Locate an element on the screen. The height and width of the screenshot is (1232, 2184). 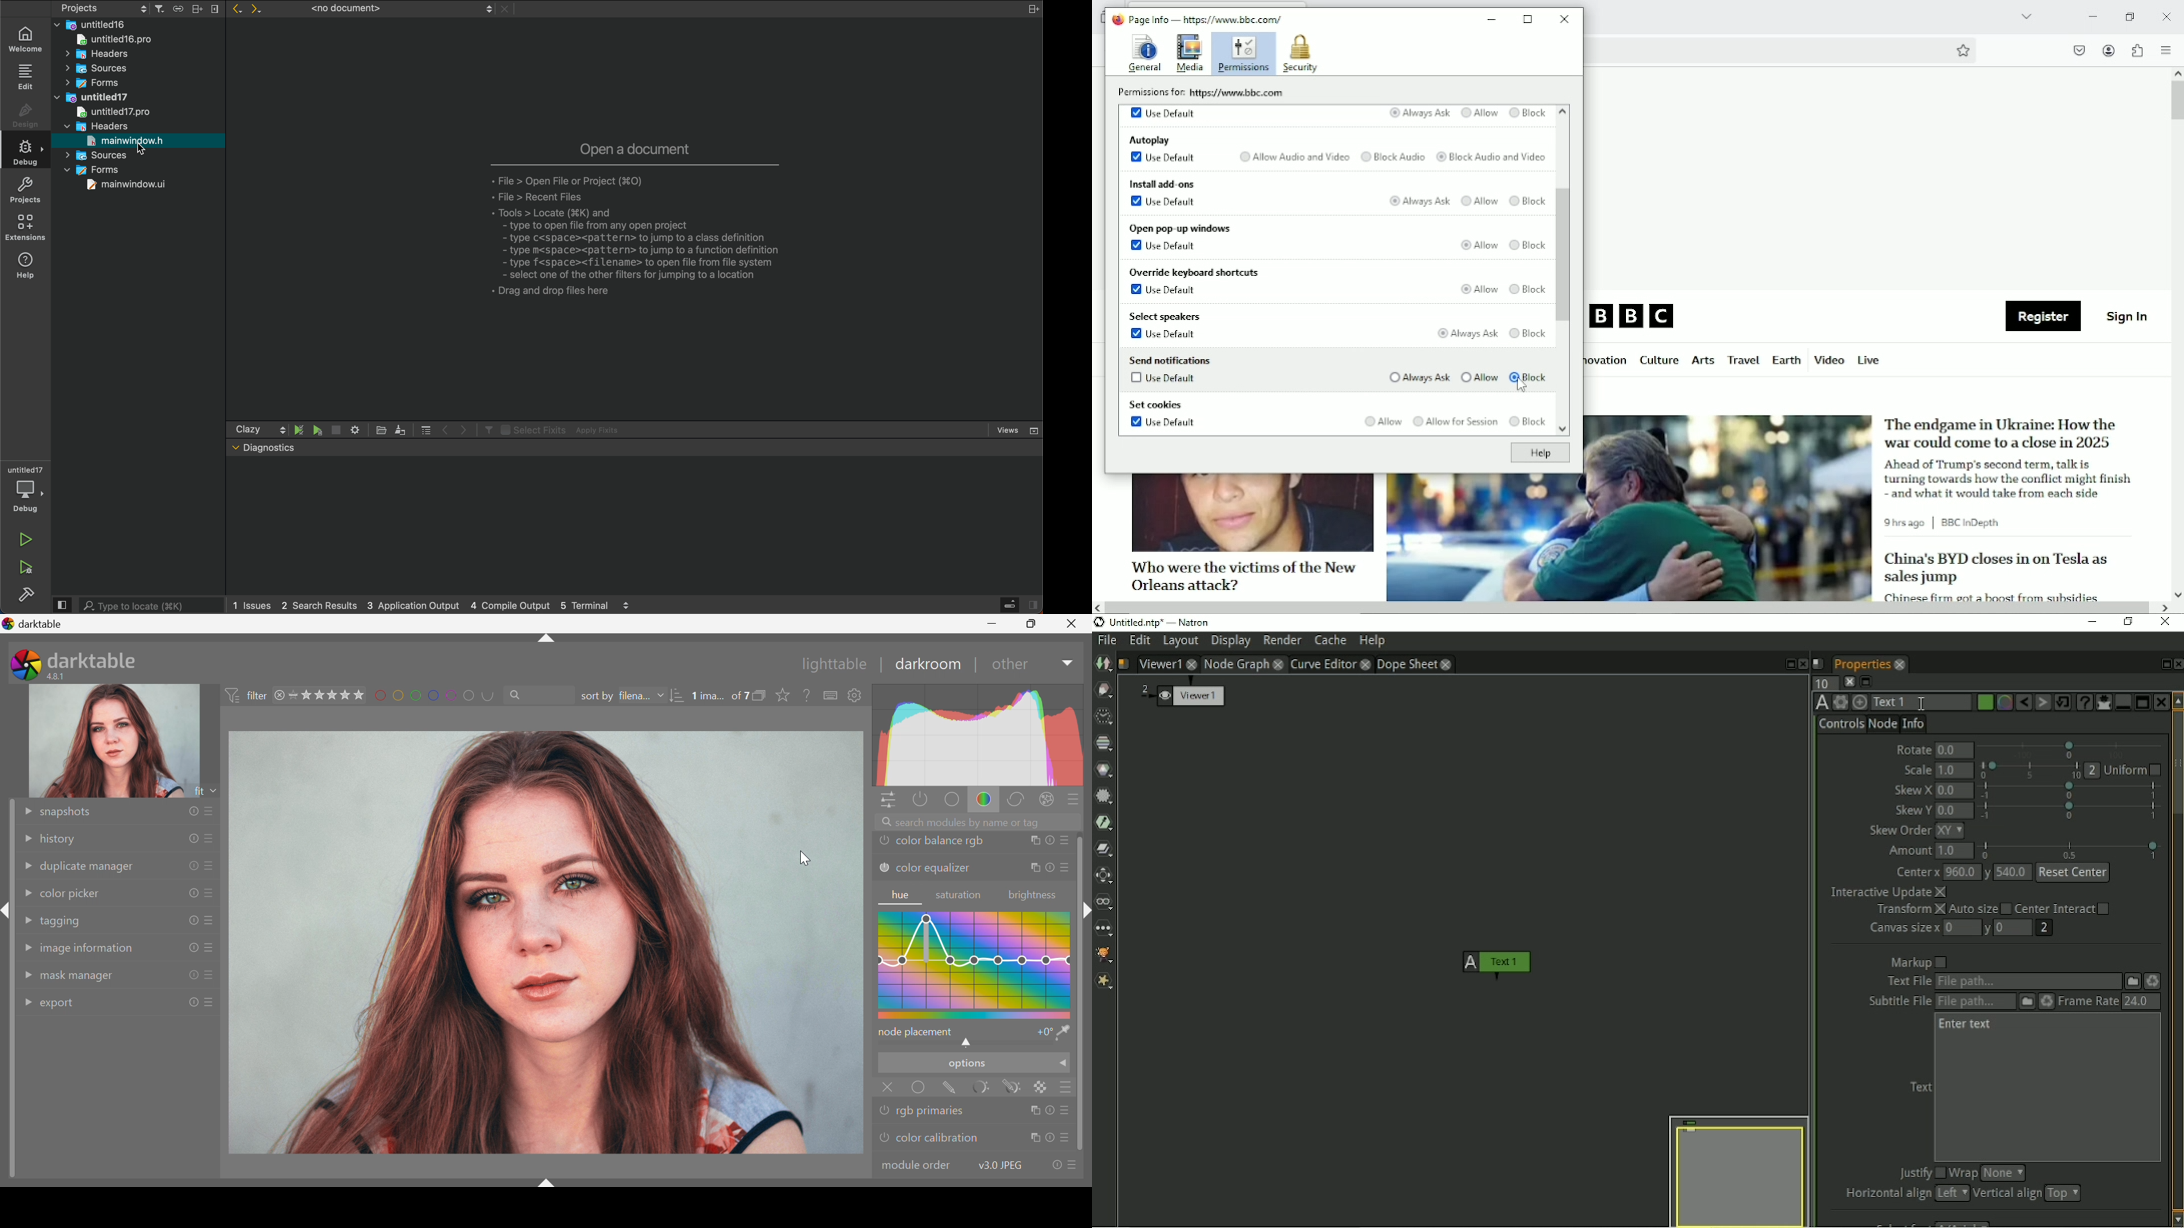
presets is located at coordinates (213, 1001).